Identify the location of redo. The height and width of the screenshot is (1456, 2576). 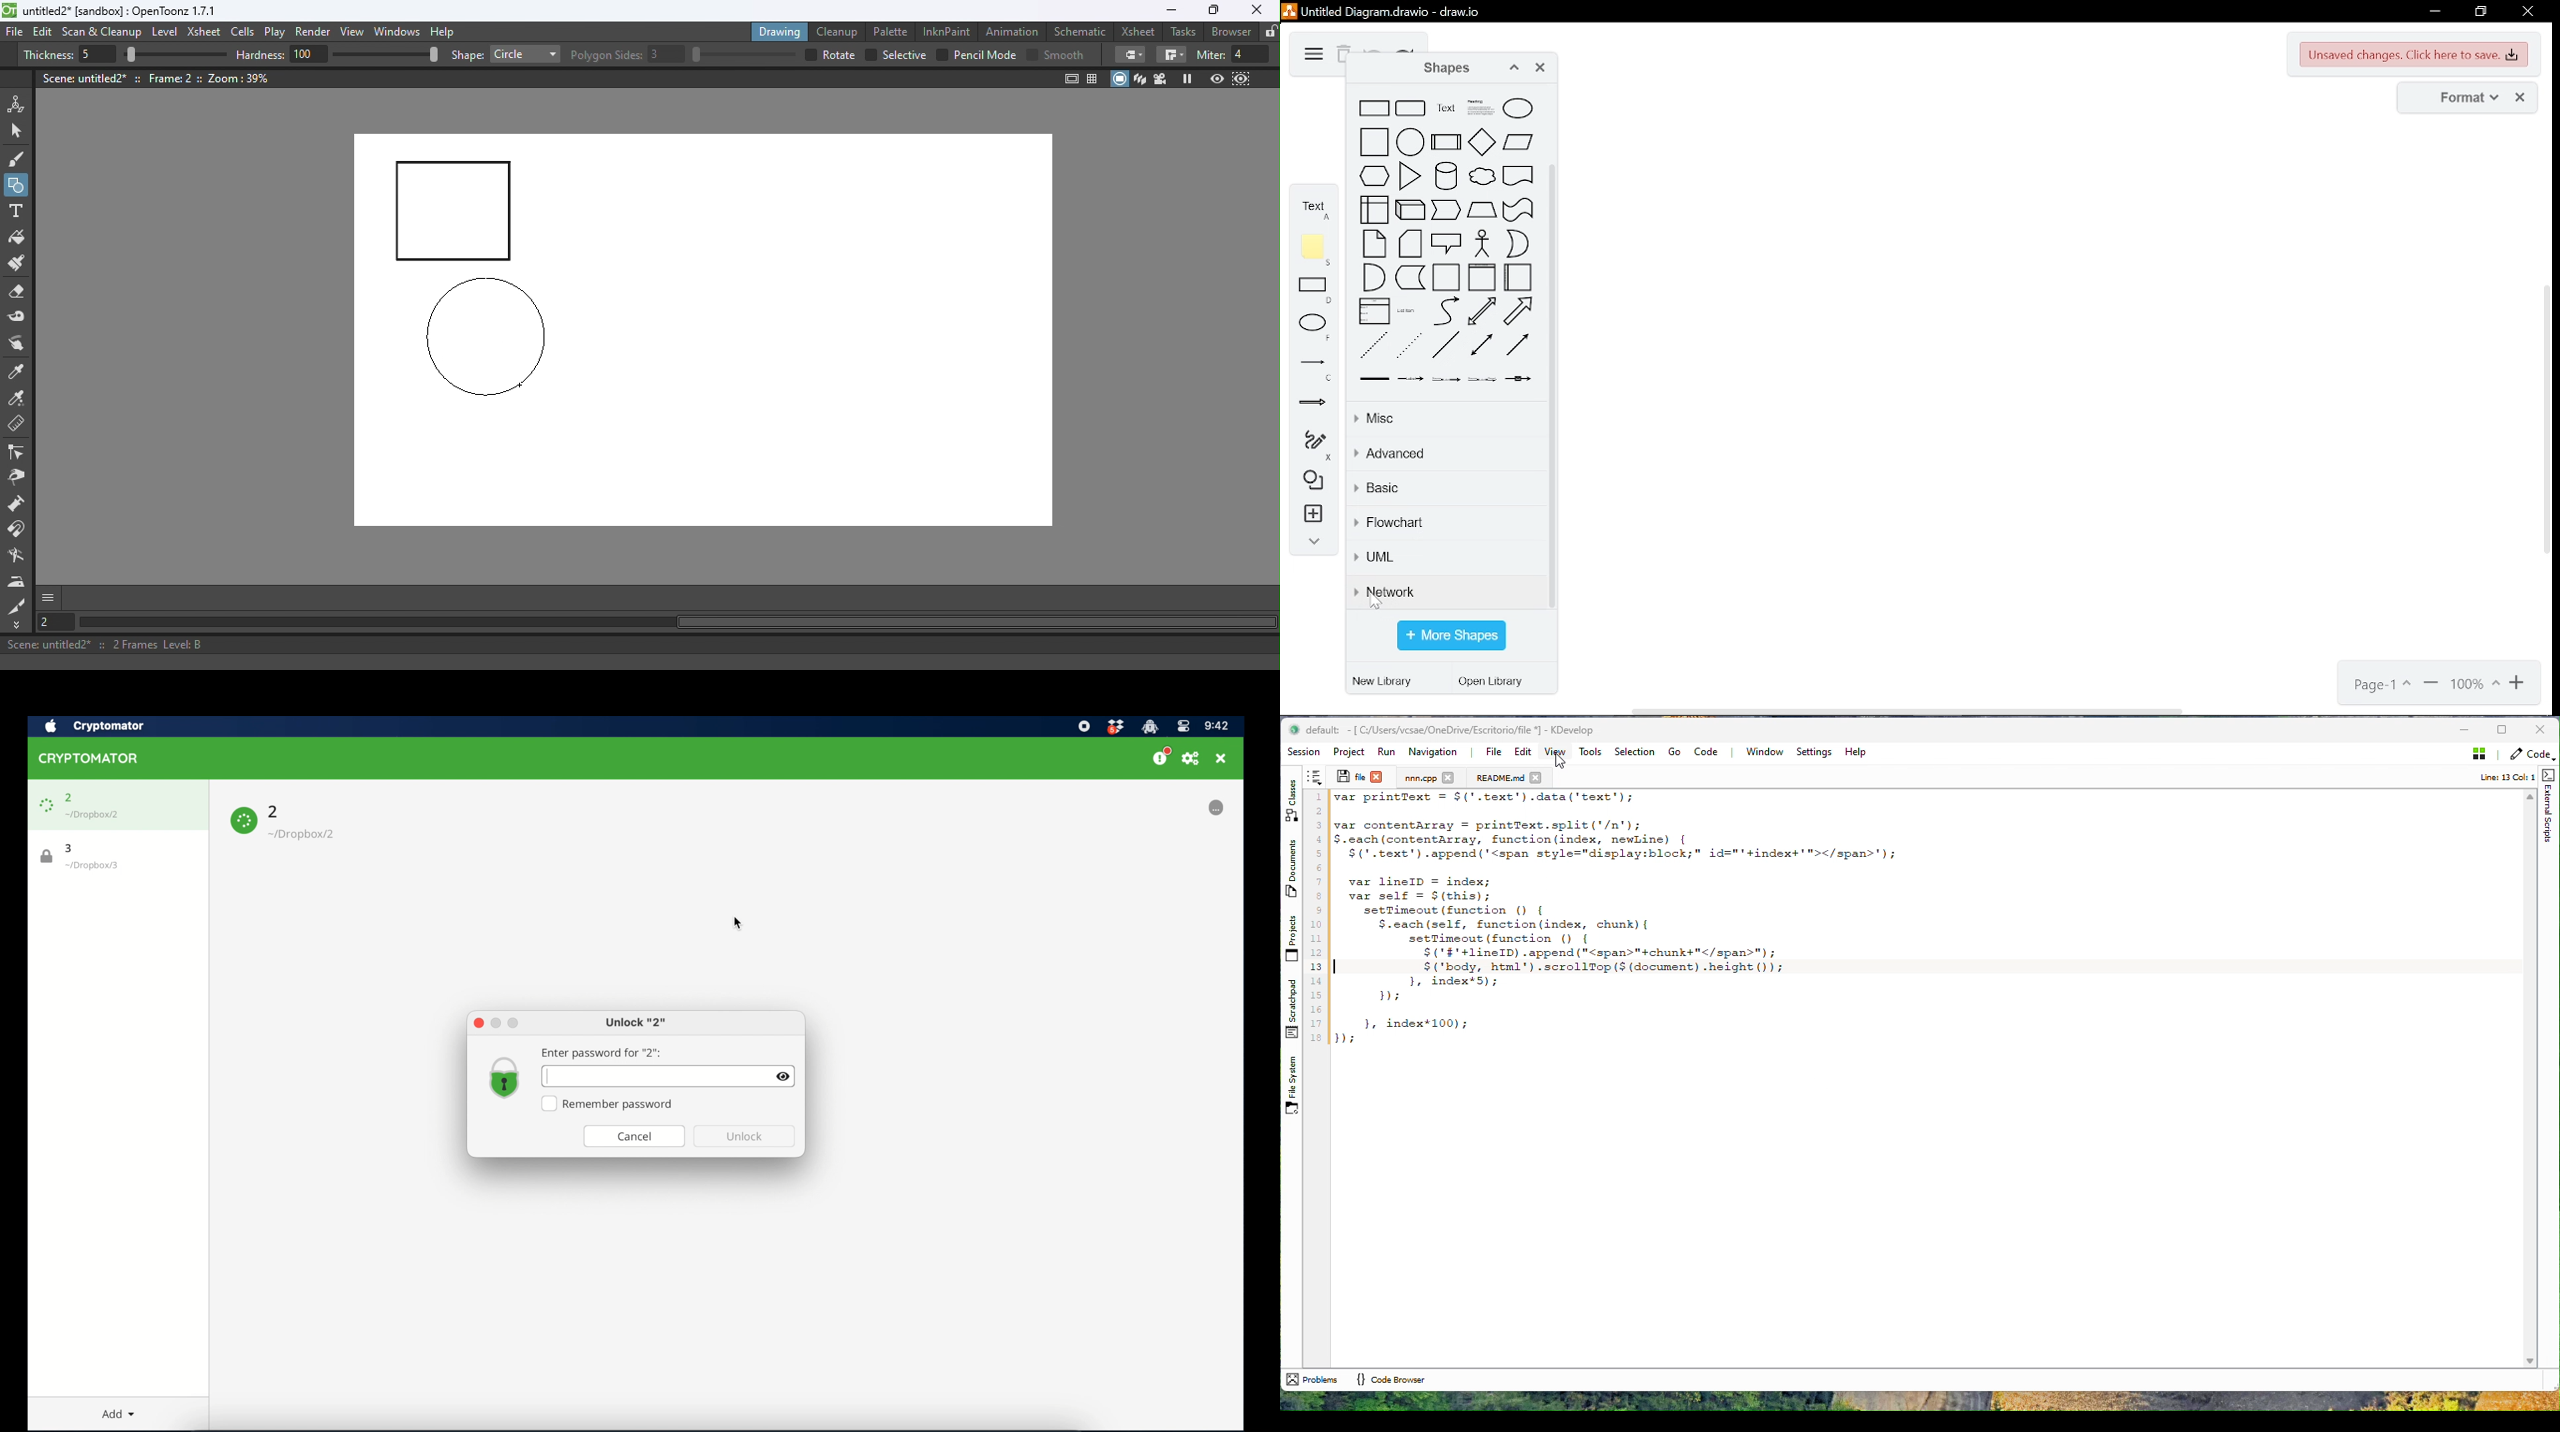
(1405, 50).